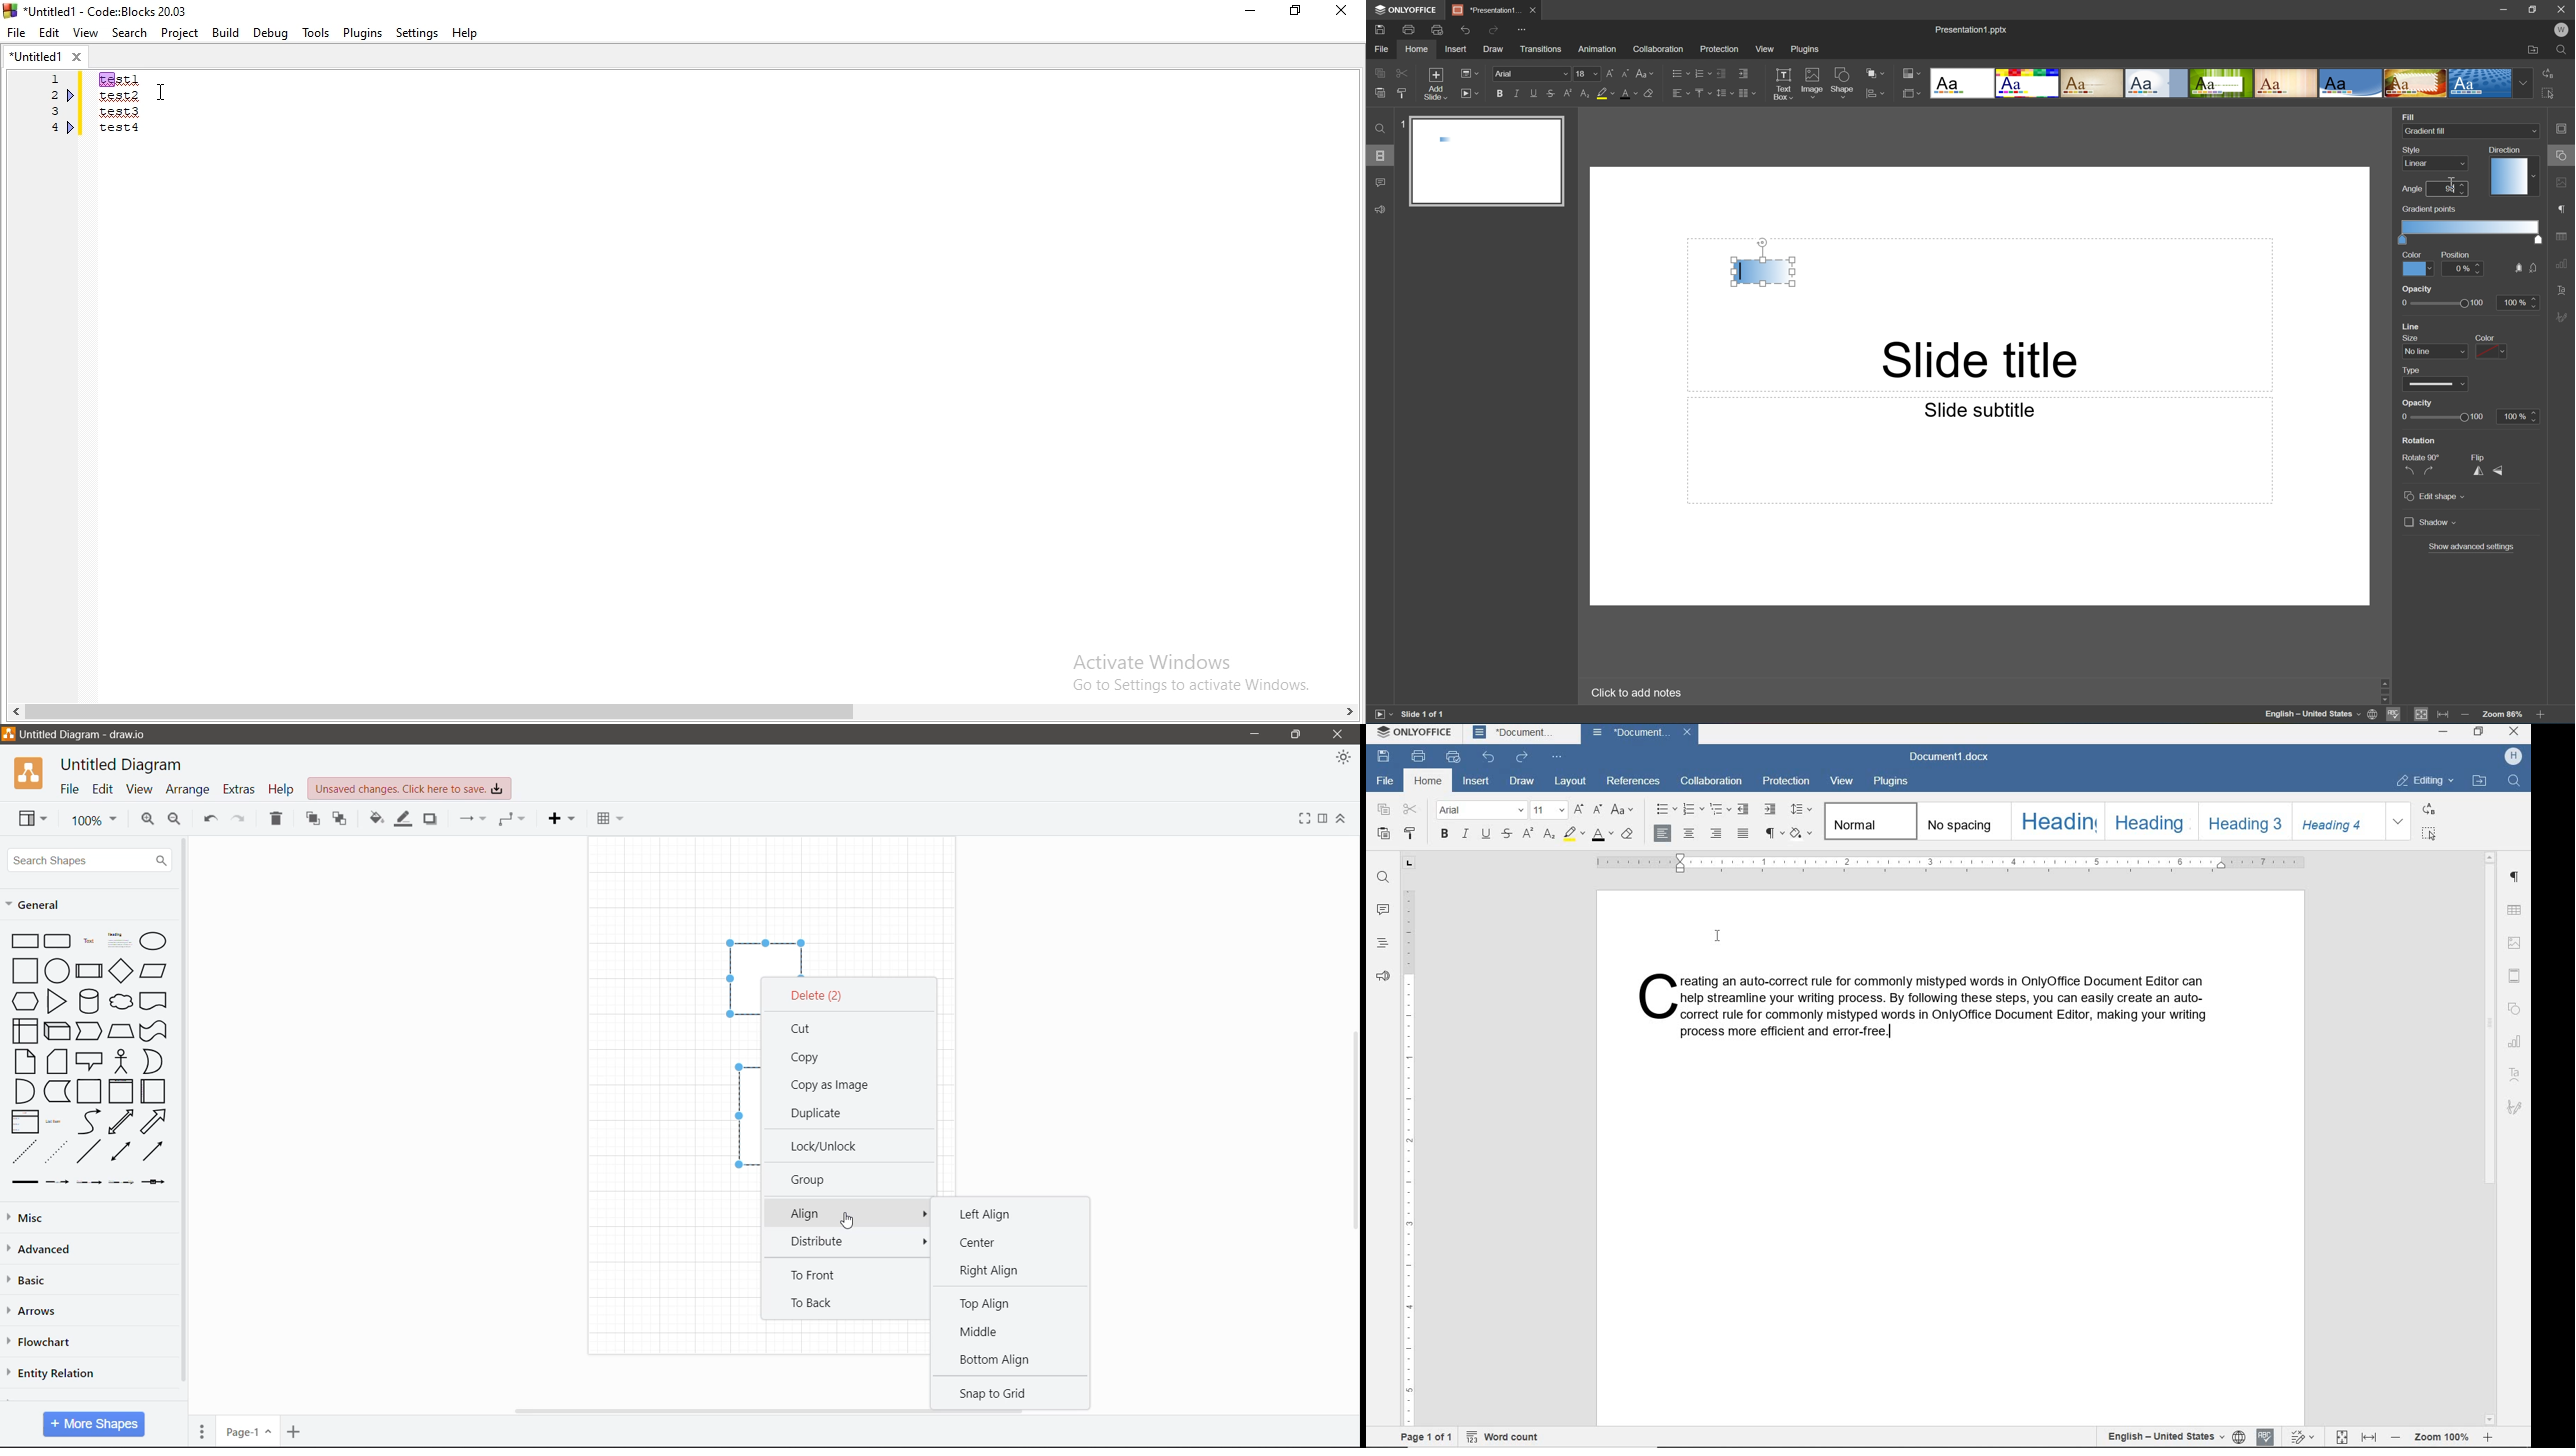  Describe the element at coordinates (988, 1331) in the screenshot. I see `Middle` at that location.